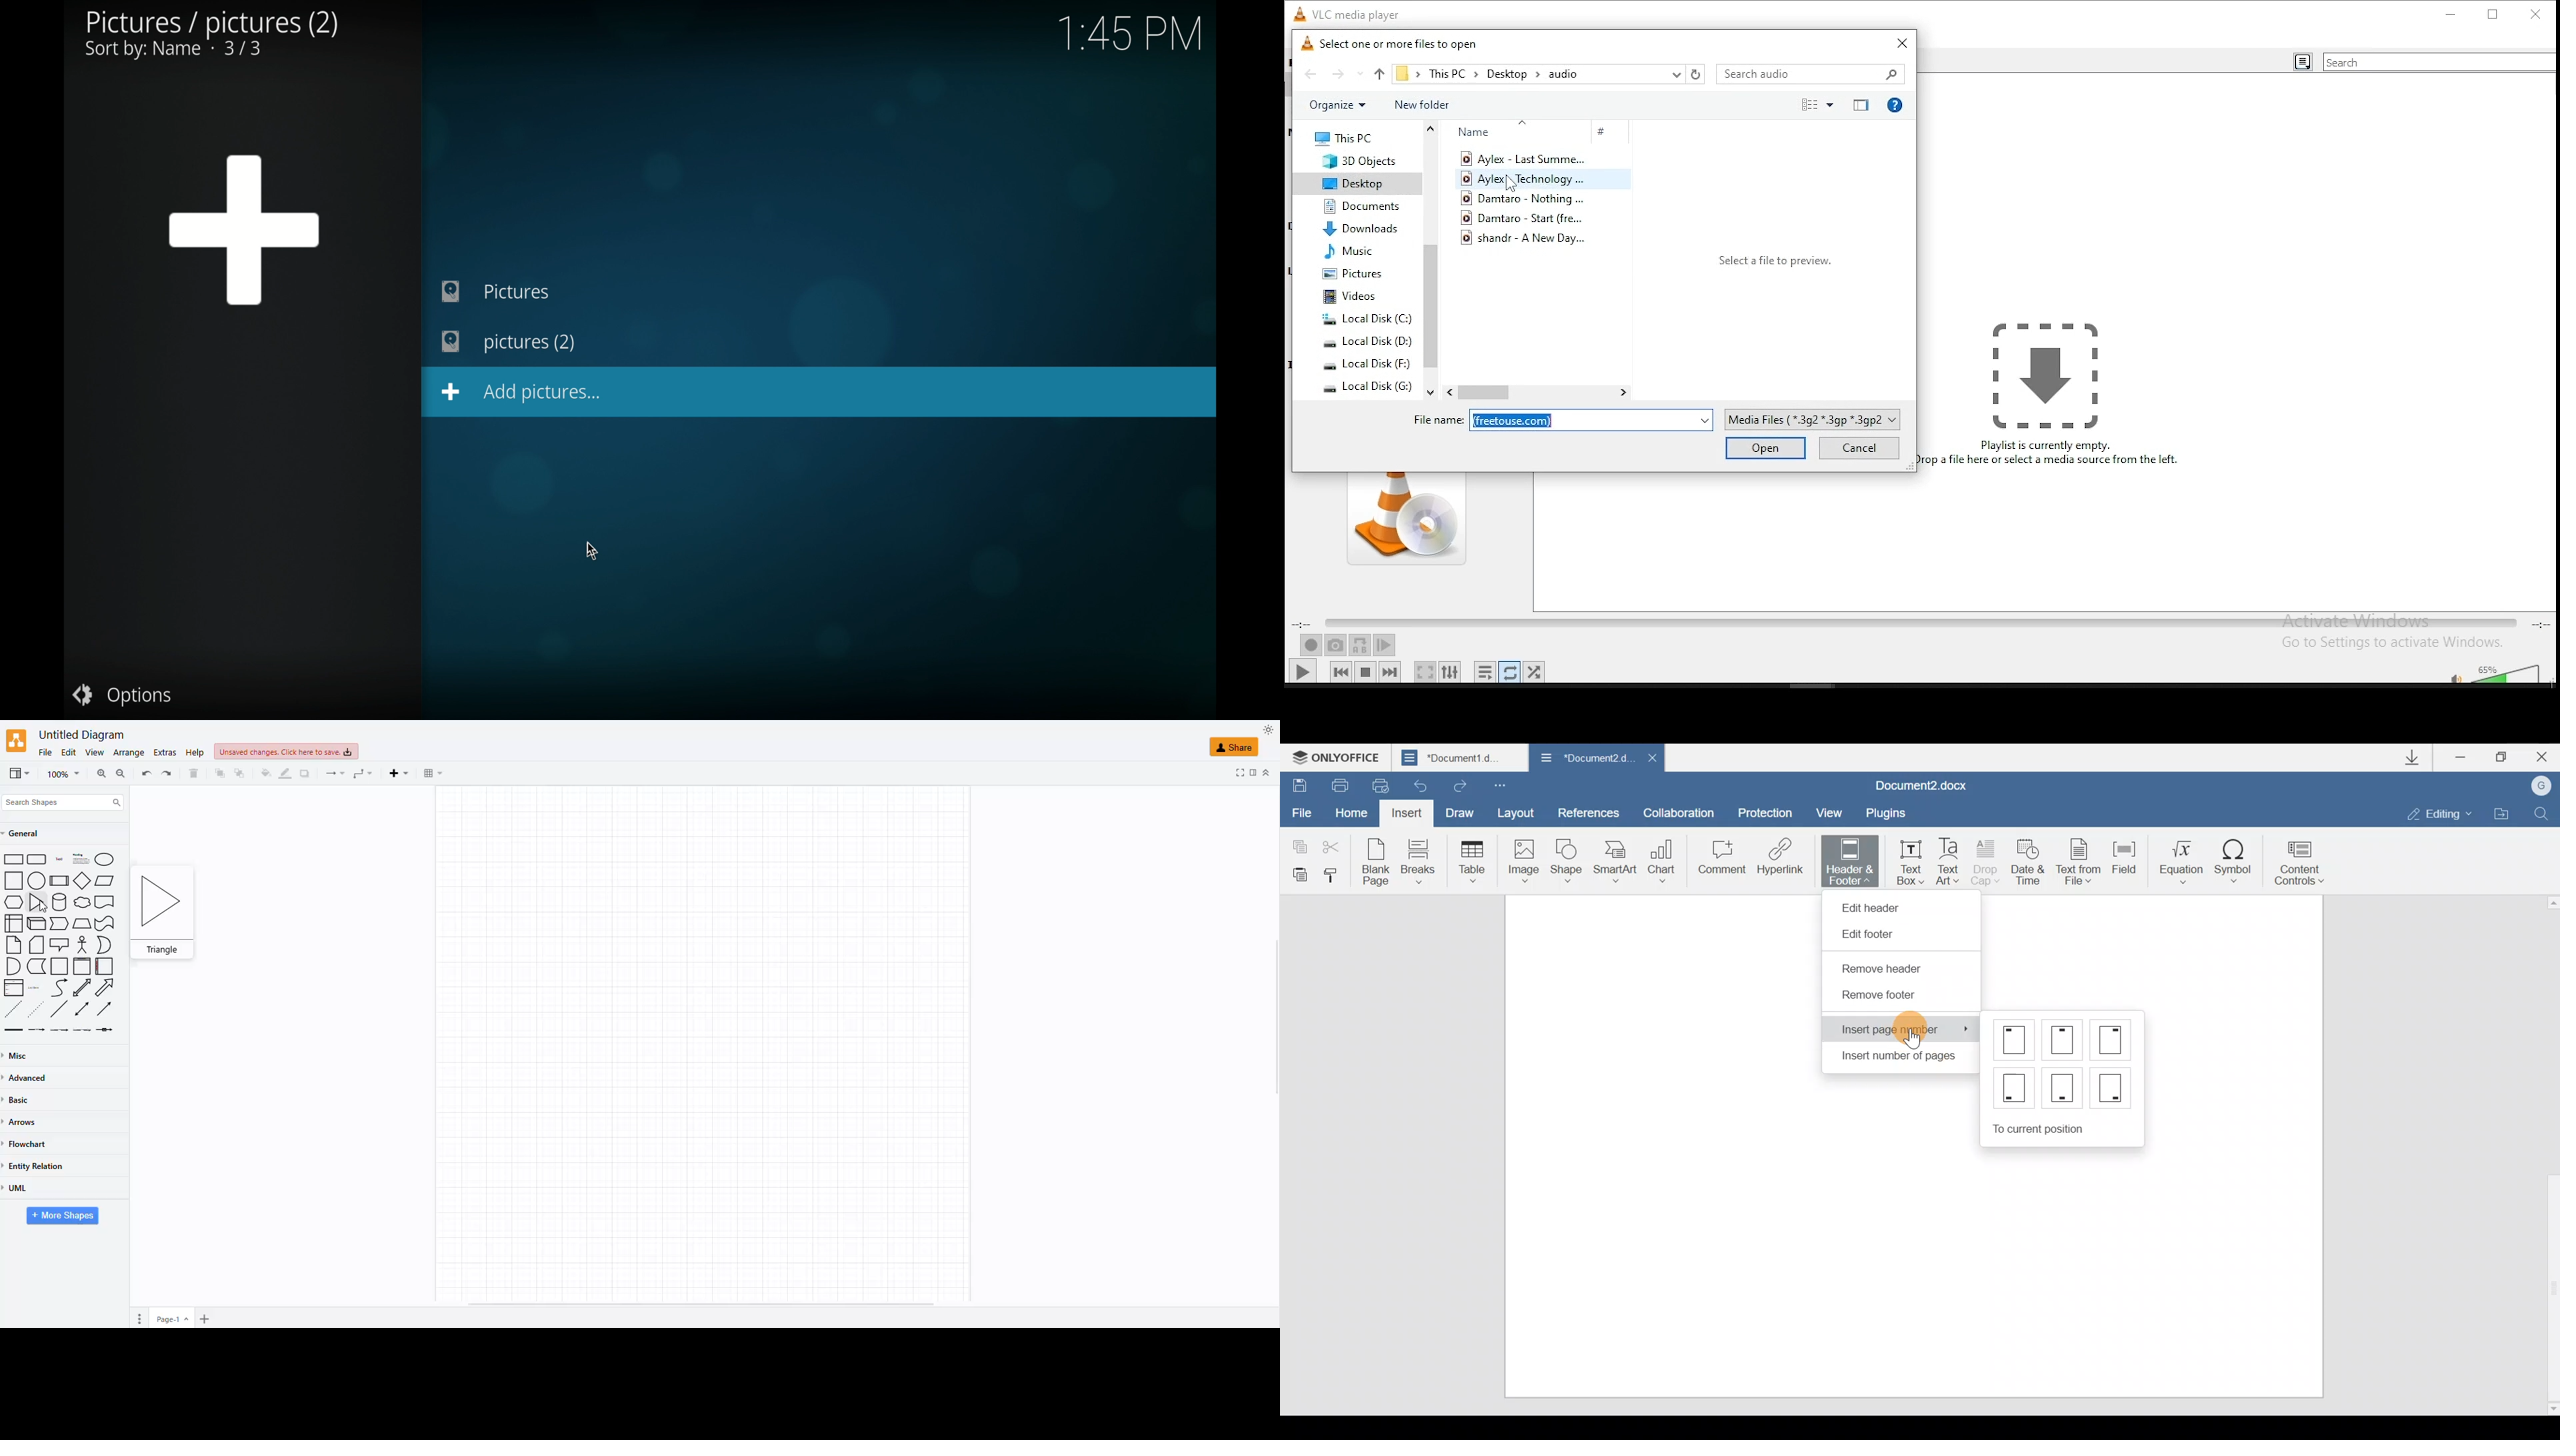 The width and height of the screenshot is (2576, 1456). I want to click on view, so click(17, 773).